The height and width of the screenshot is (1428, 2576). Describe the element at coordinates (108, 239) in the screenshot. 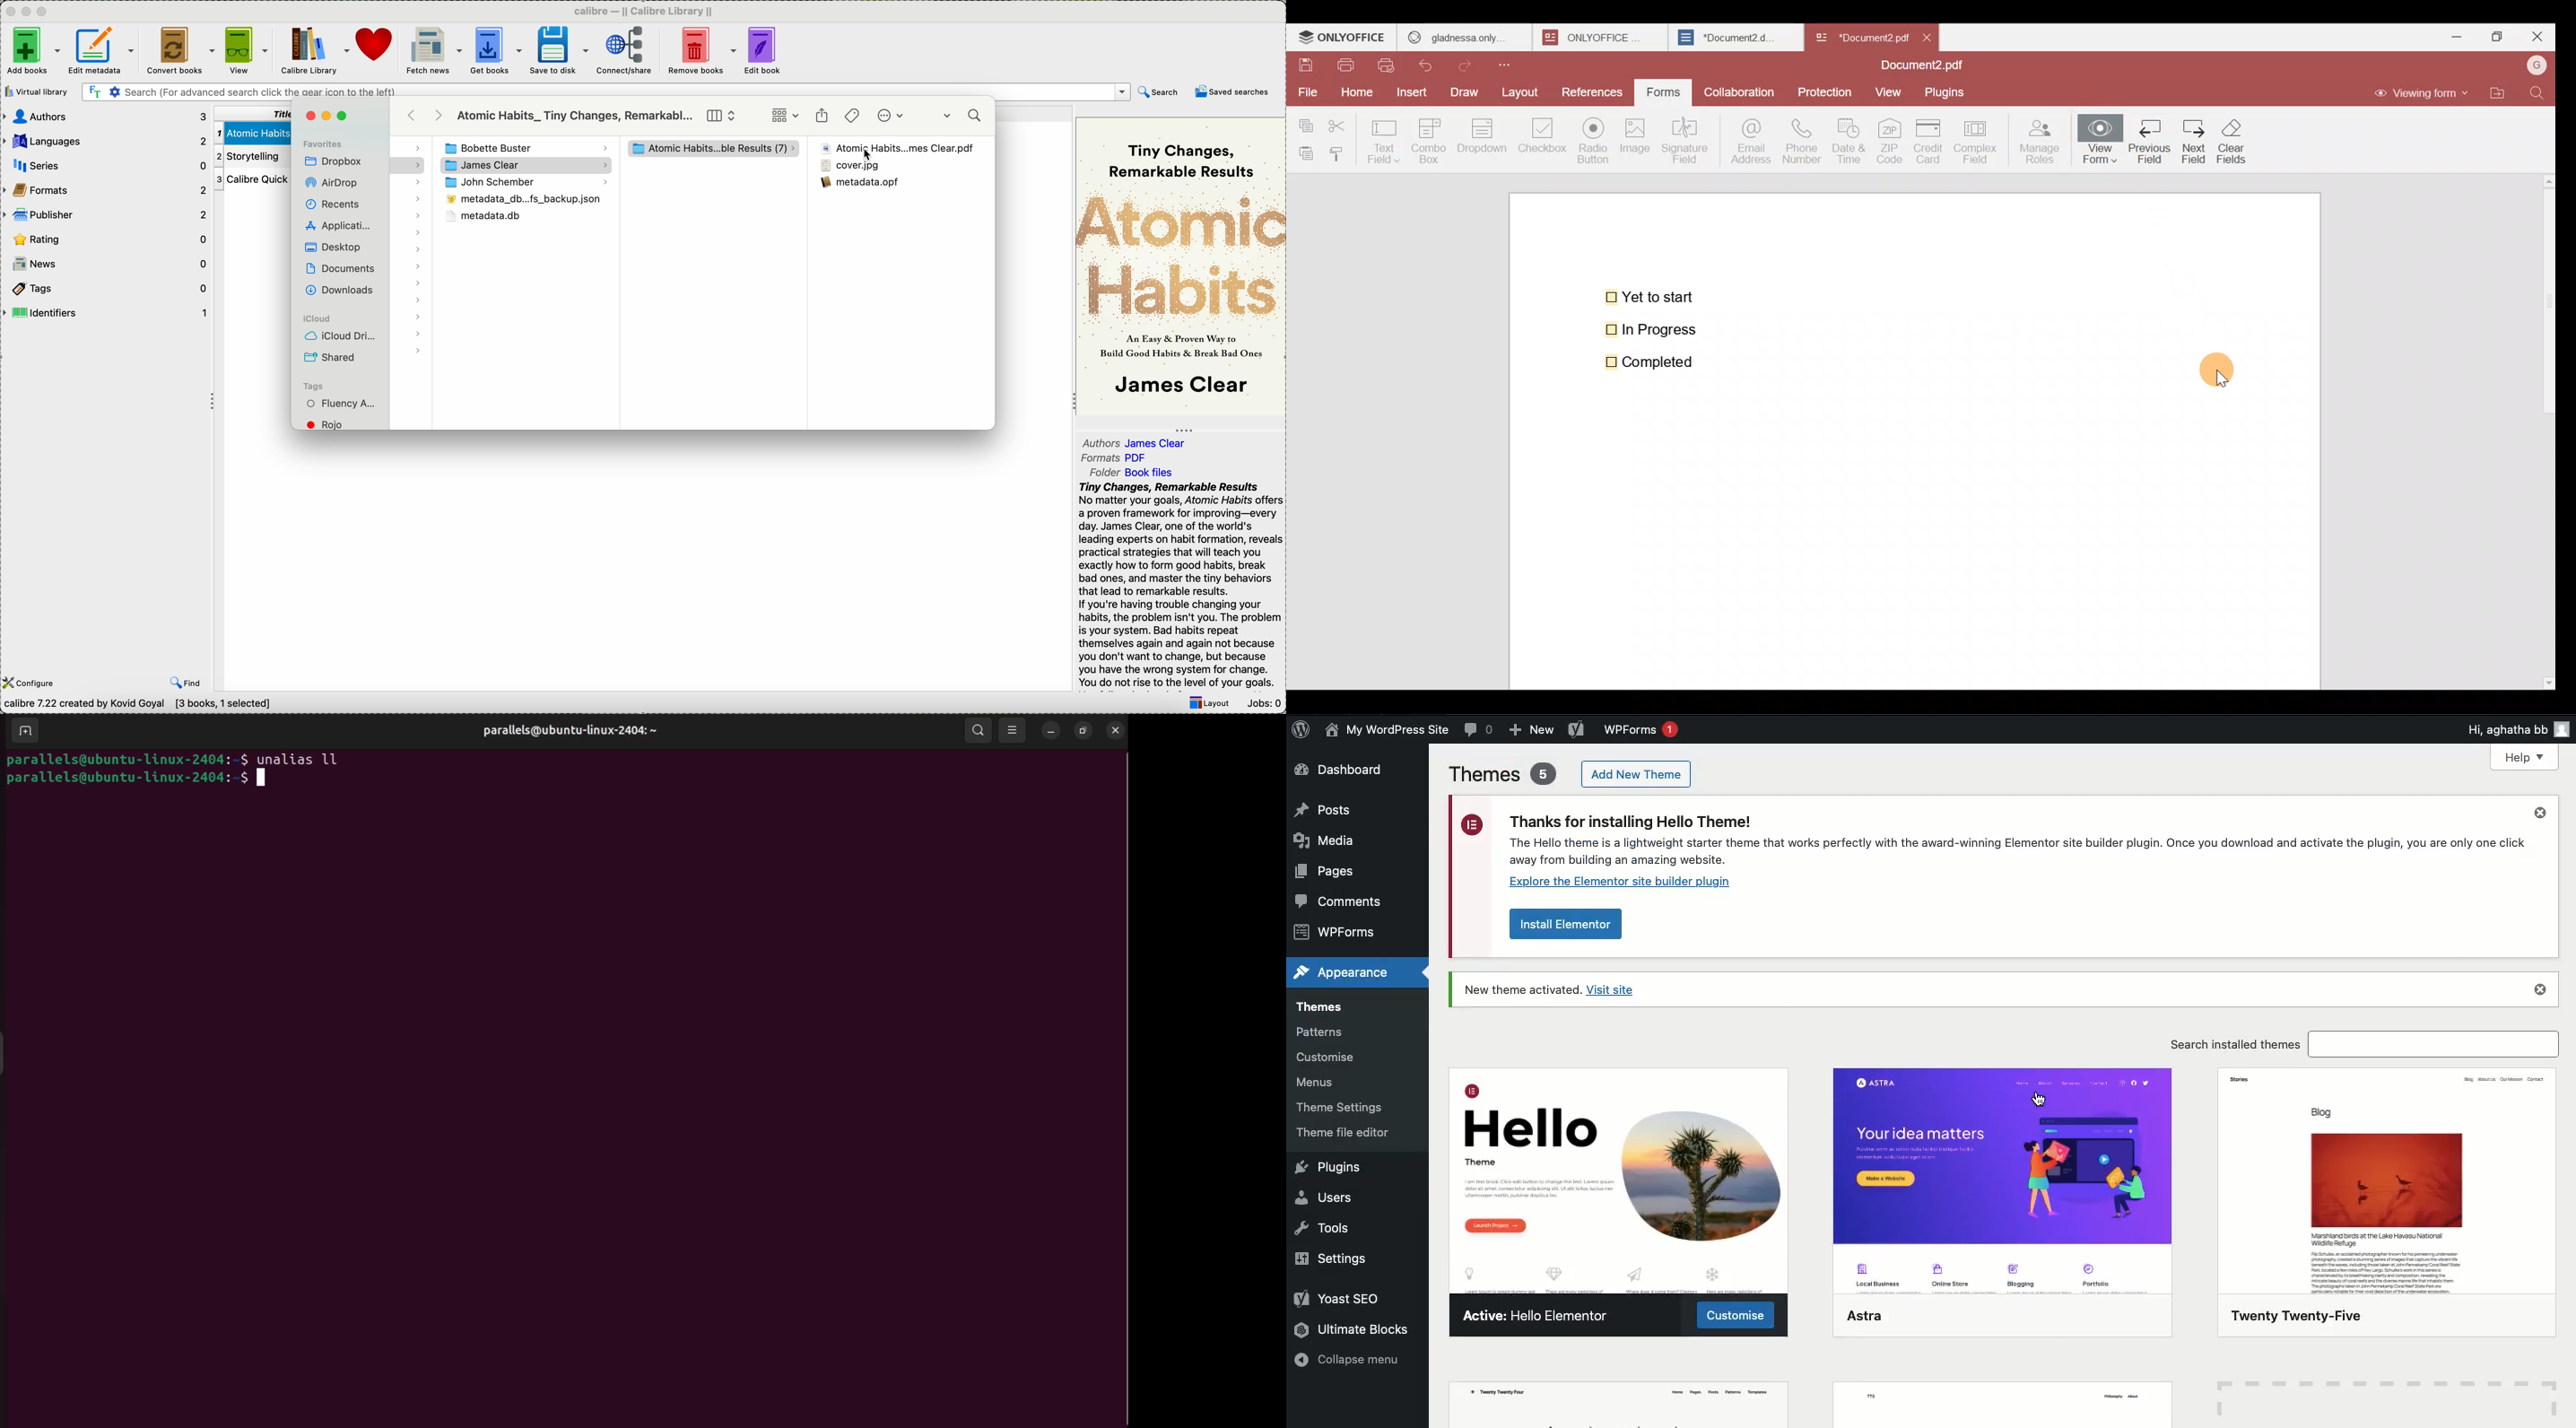

I see `rating` at that location.